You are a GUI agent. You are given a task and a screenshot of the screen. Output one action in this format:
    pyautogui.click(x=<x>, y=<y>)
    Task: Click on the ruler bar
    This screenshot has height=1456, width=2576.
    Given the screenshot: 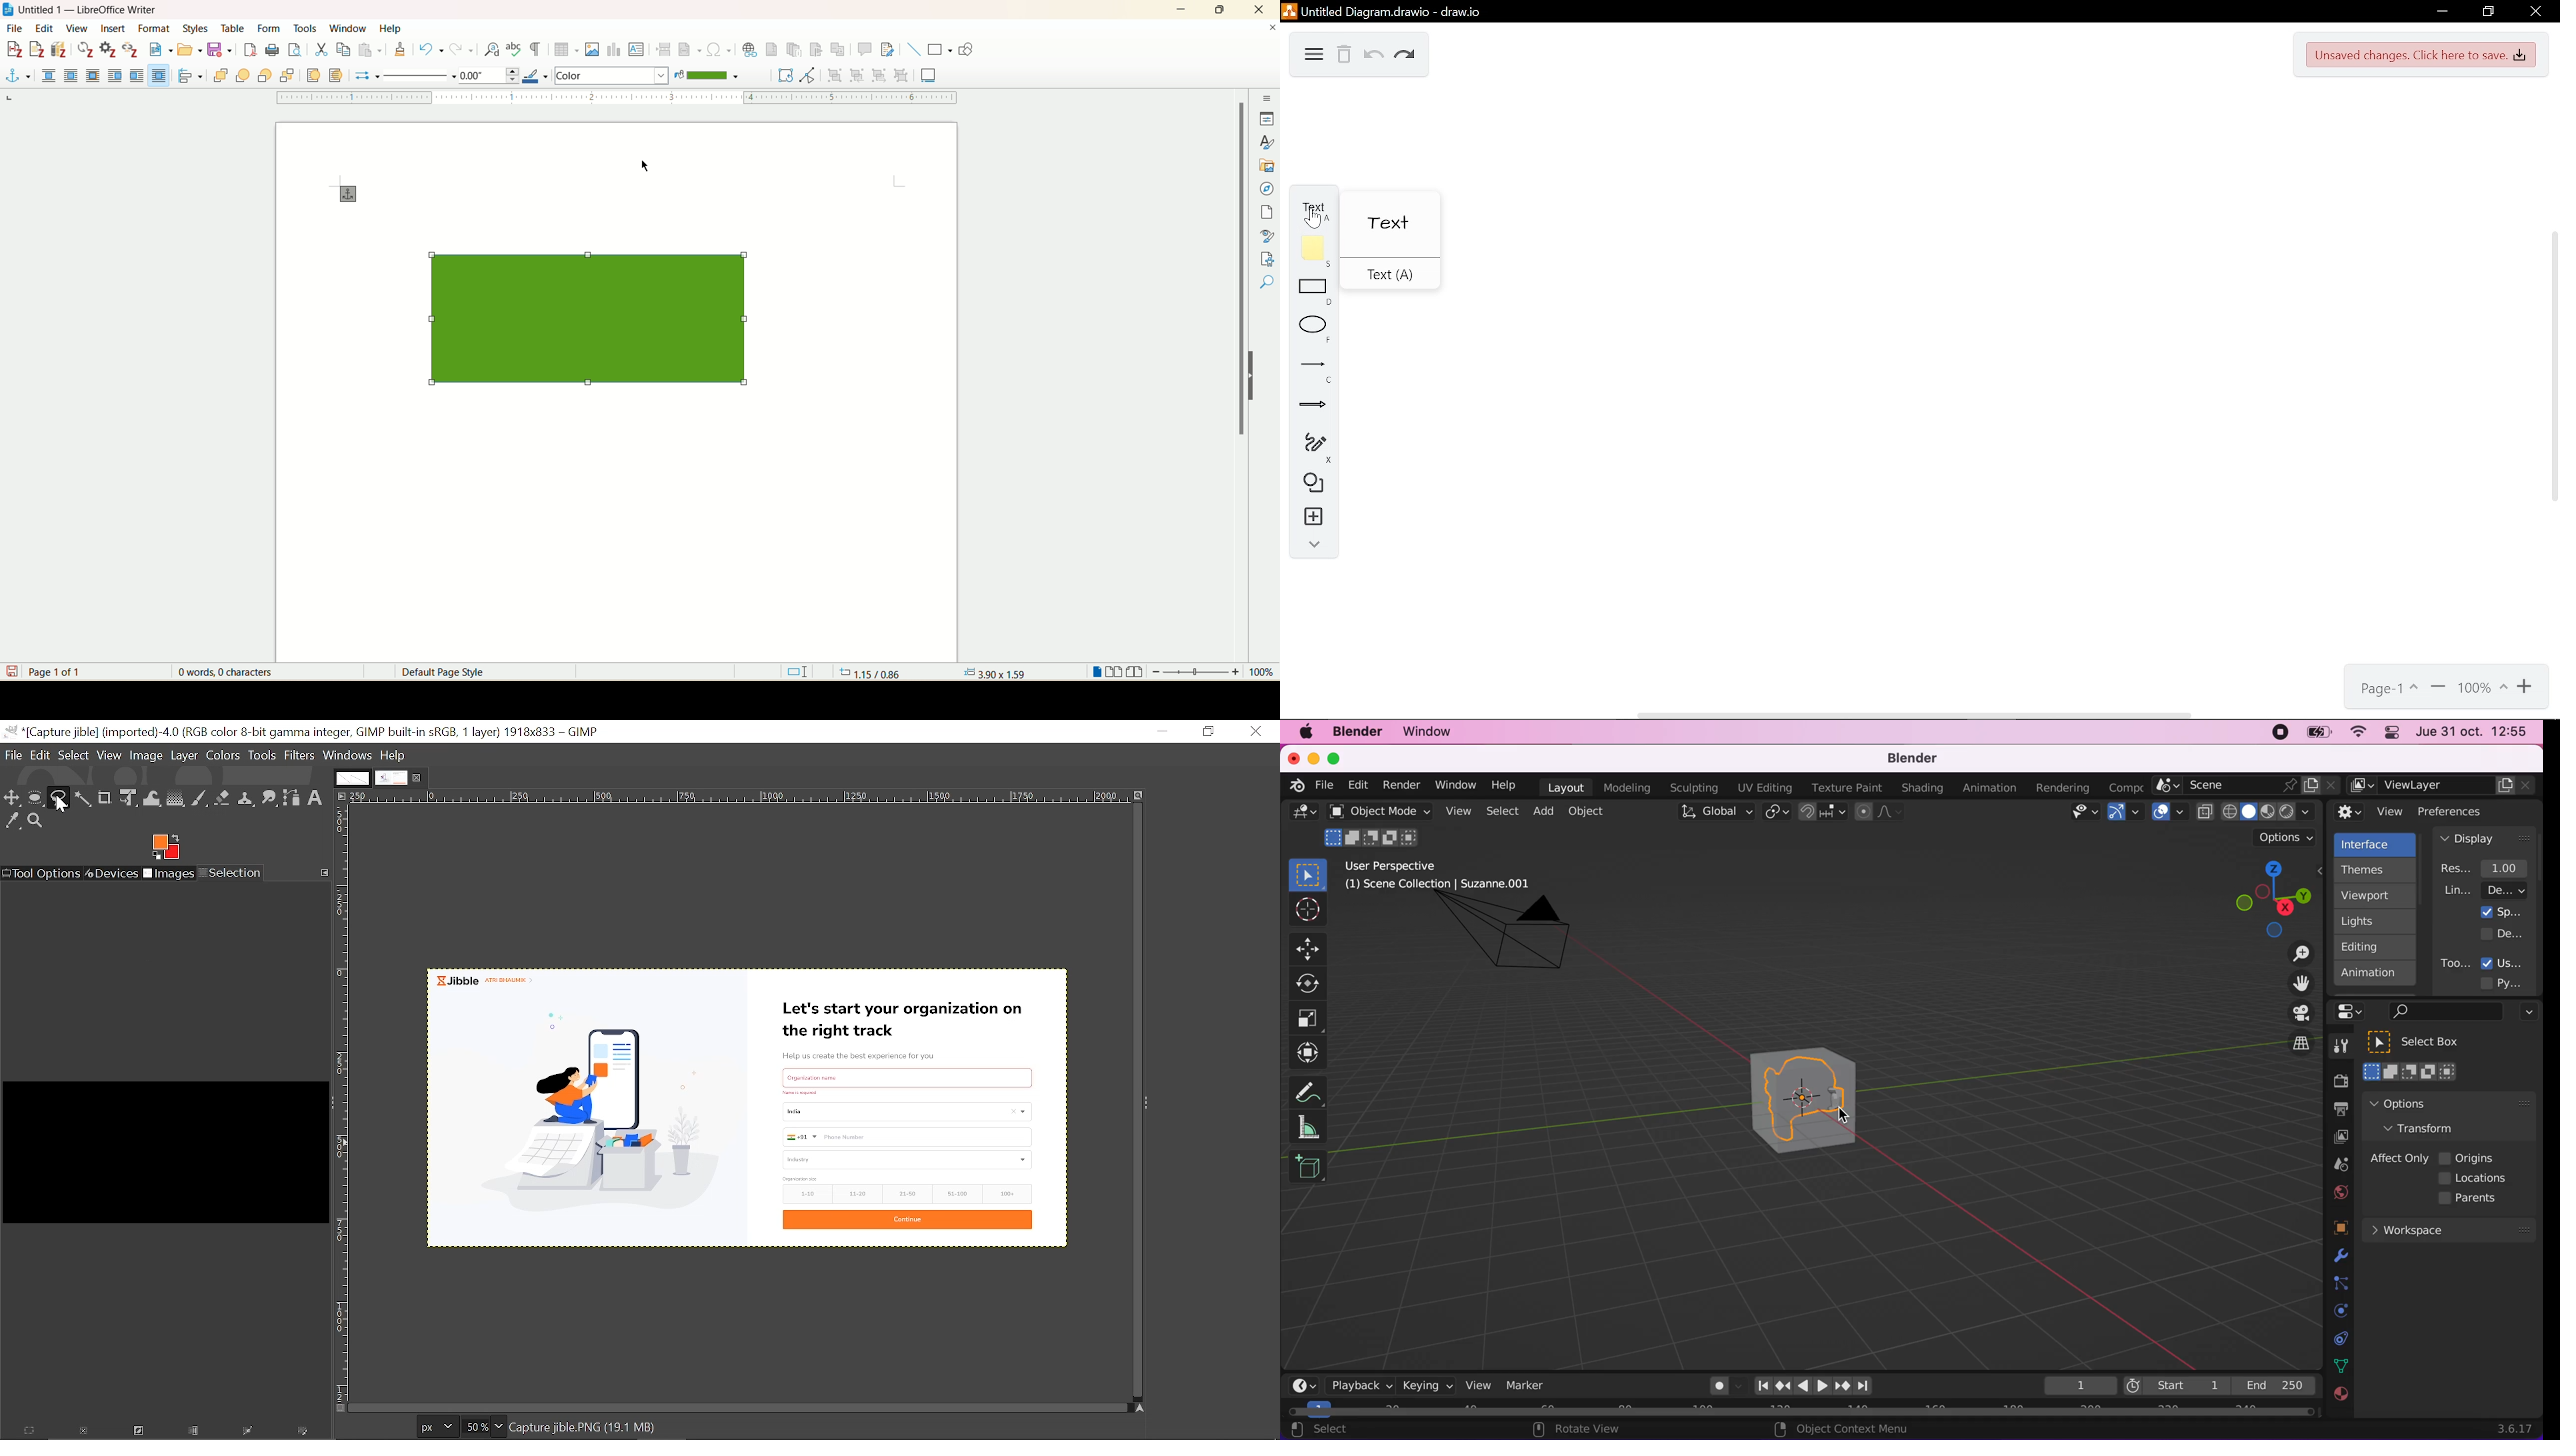 What is the action you would take?
    pyautogui.click(x=614, y=99)
    